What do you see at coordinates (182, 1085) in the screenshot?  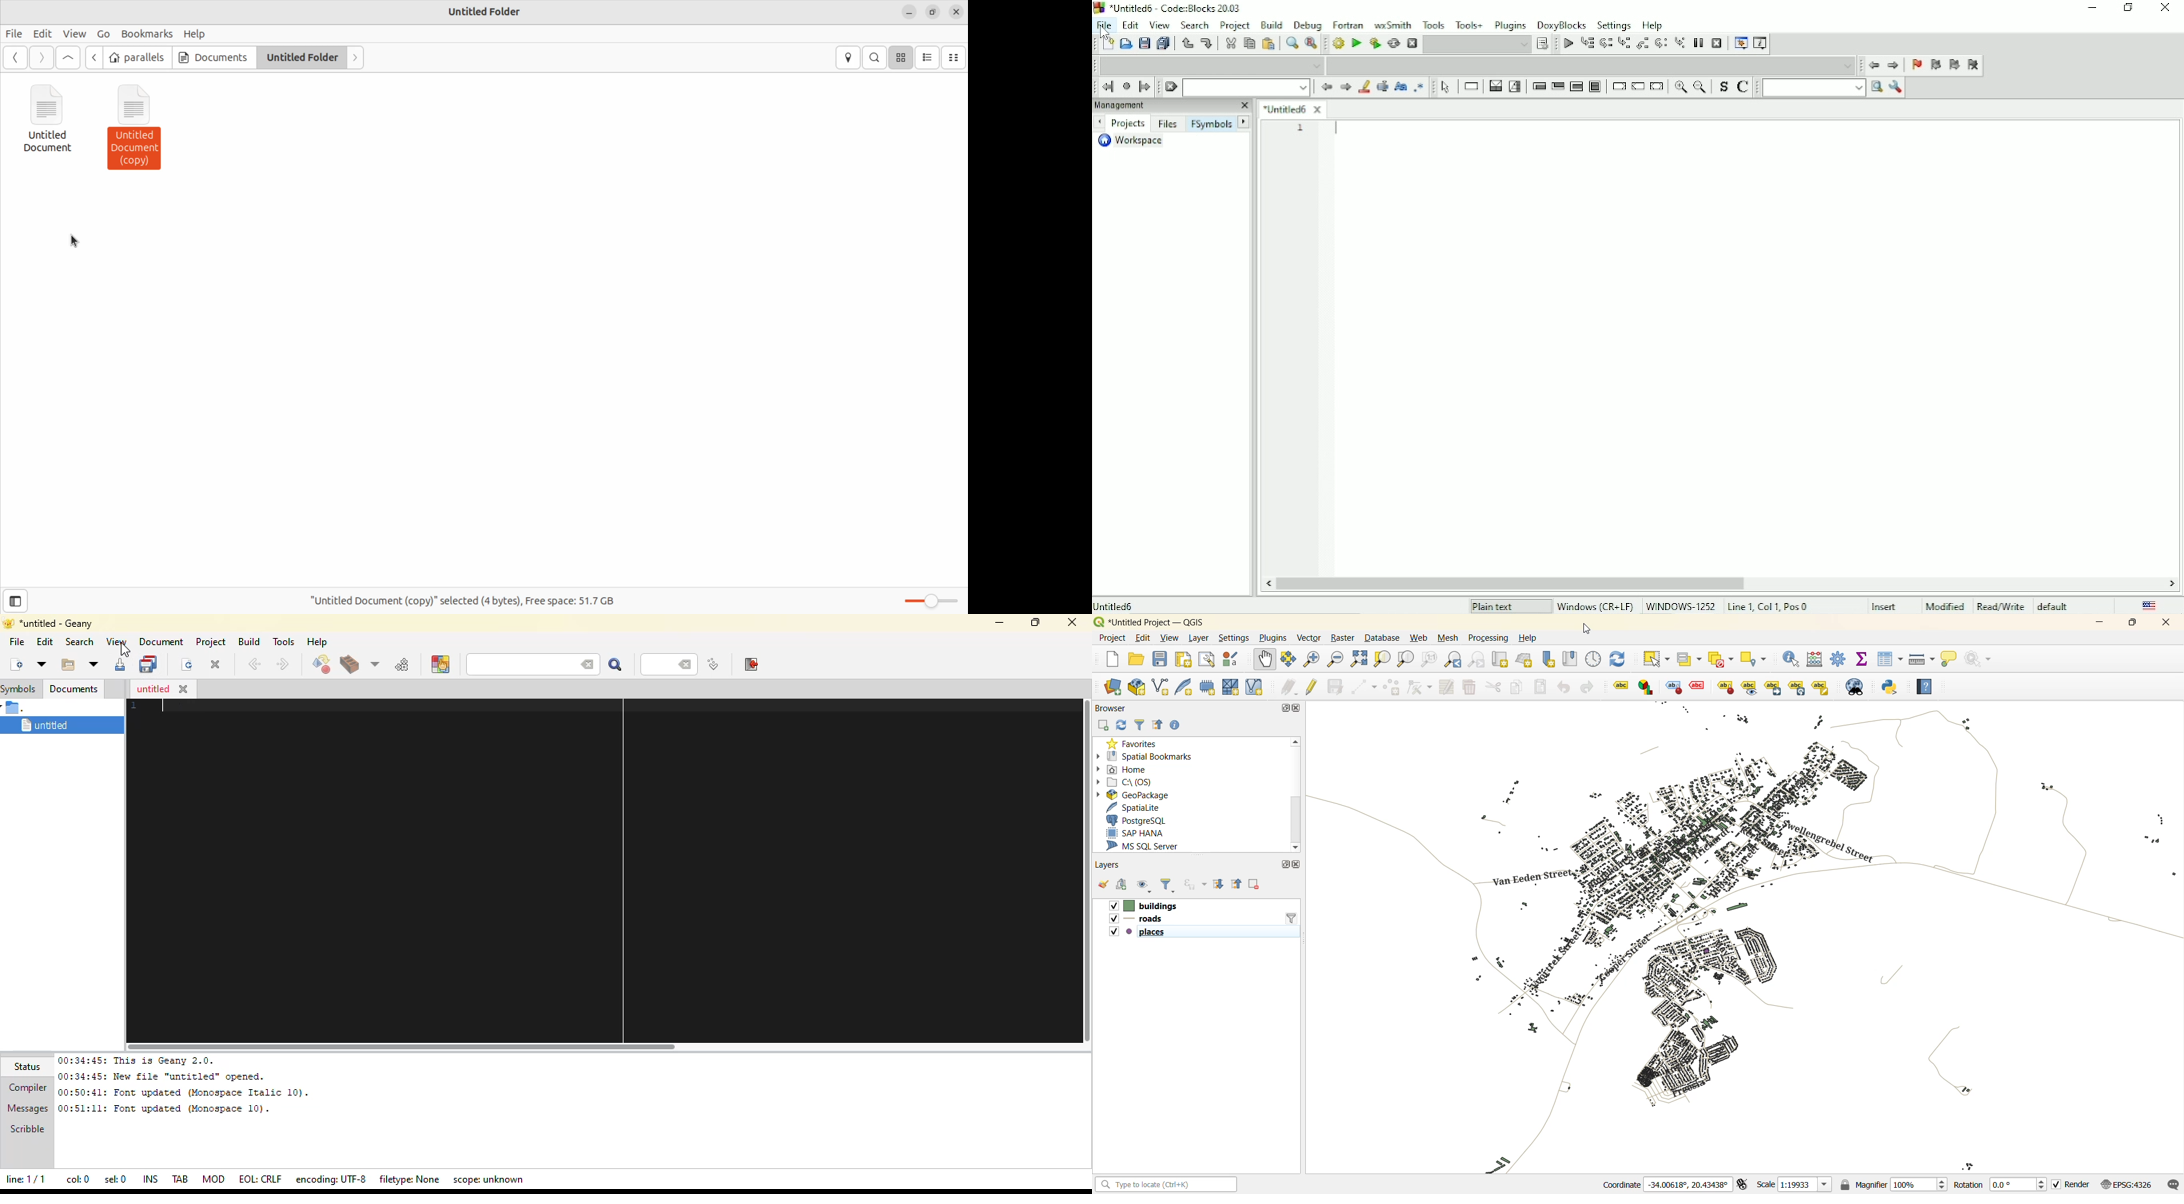 I see `00:34:45: This is Geany 2.0.00:34:45: New file “untitled” opened.00:50:41: Font updated (Monospace Italic 10). 00:51:11: Font updated (Monospace 10).` at bounding box center [182, 1085].